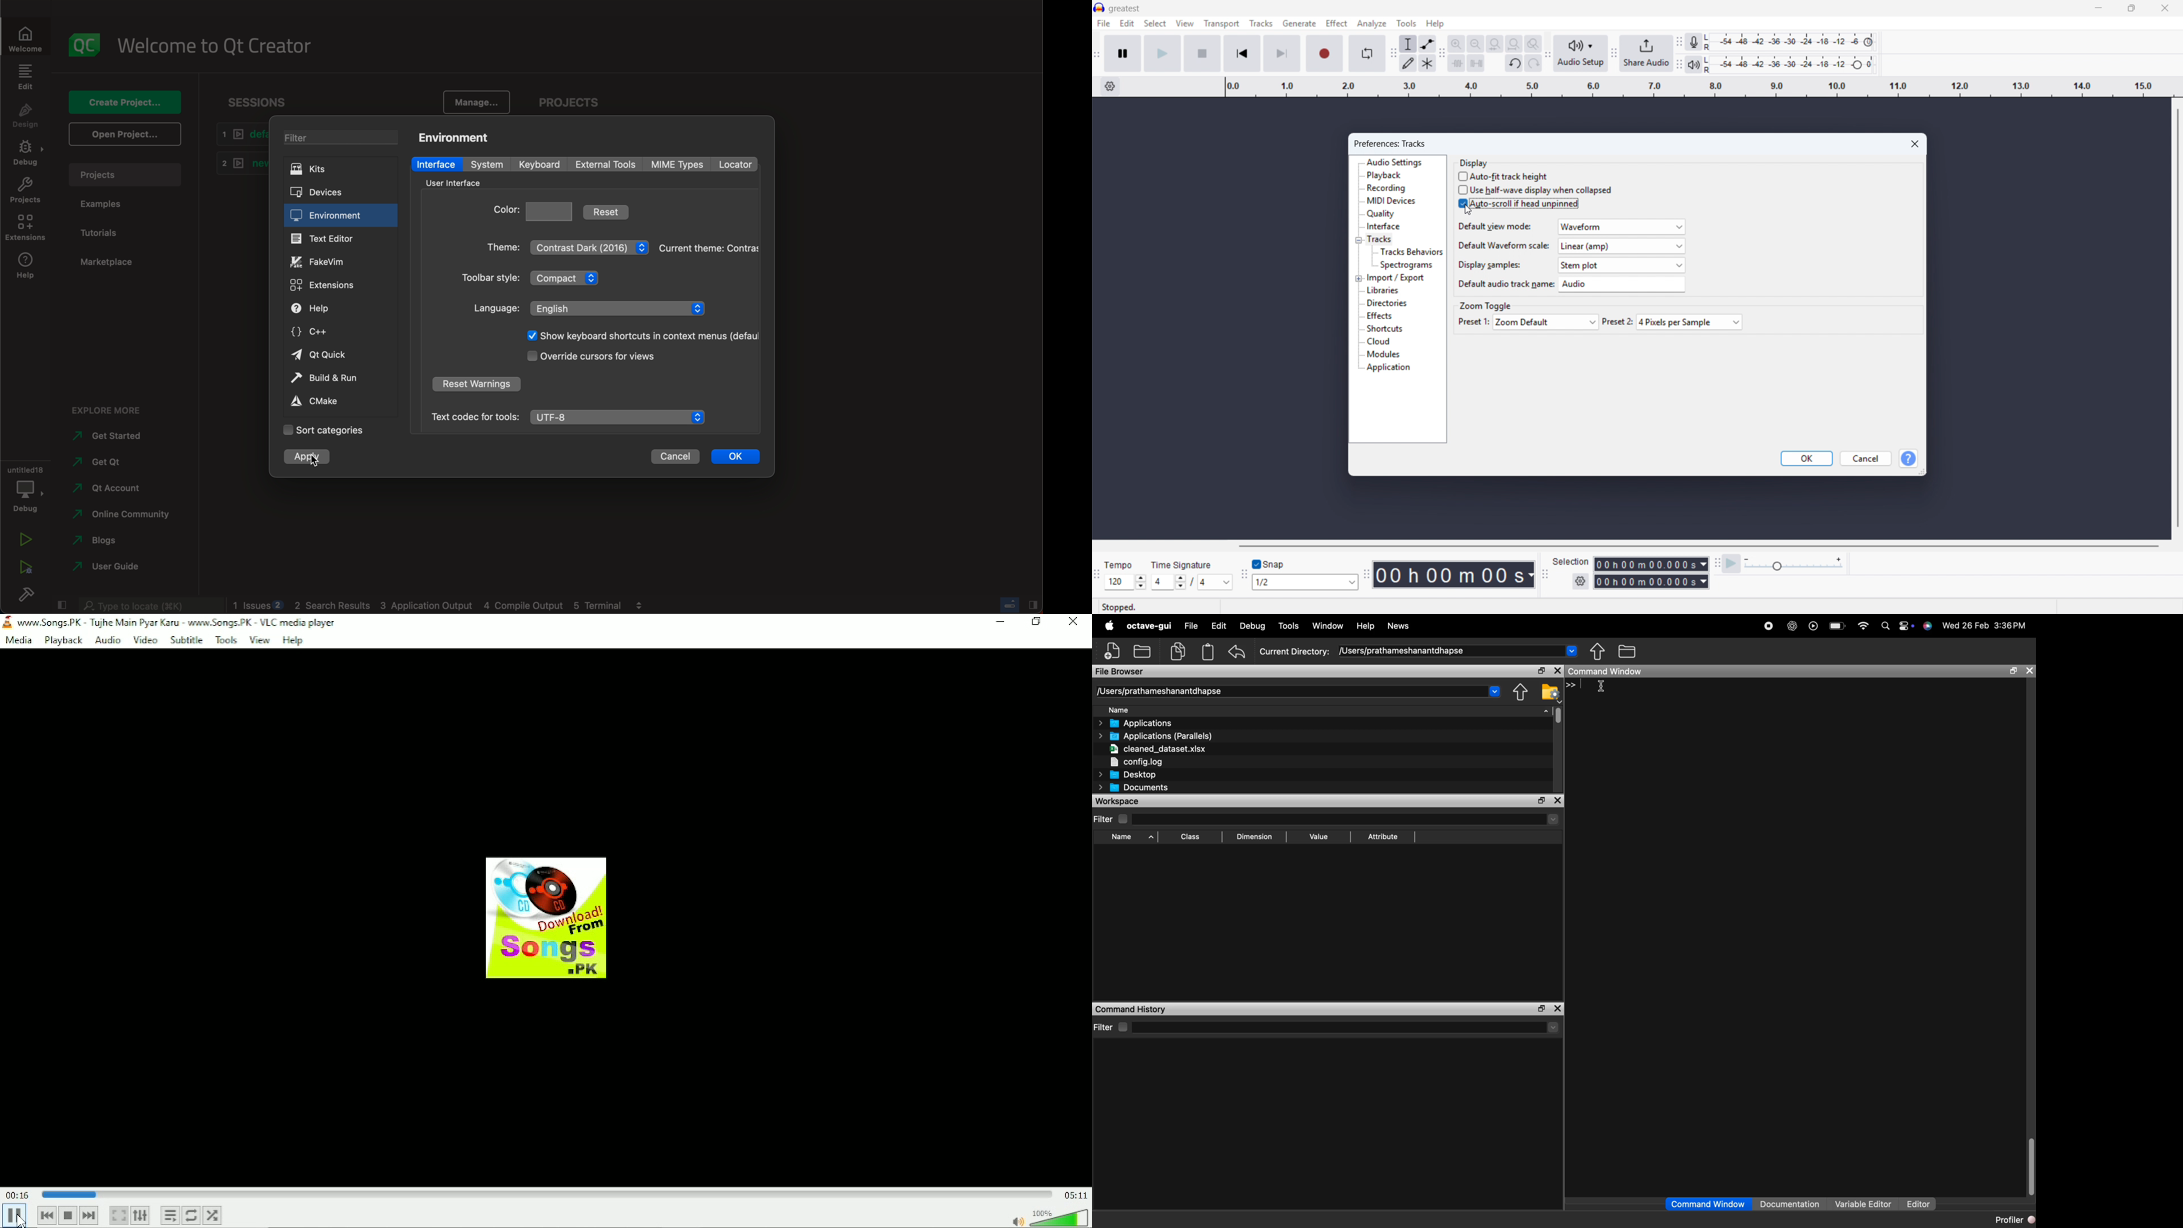 The height and width of the screenshot is (1232, 2184). I want to click on preset 1, so click(1473, 321).